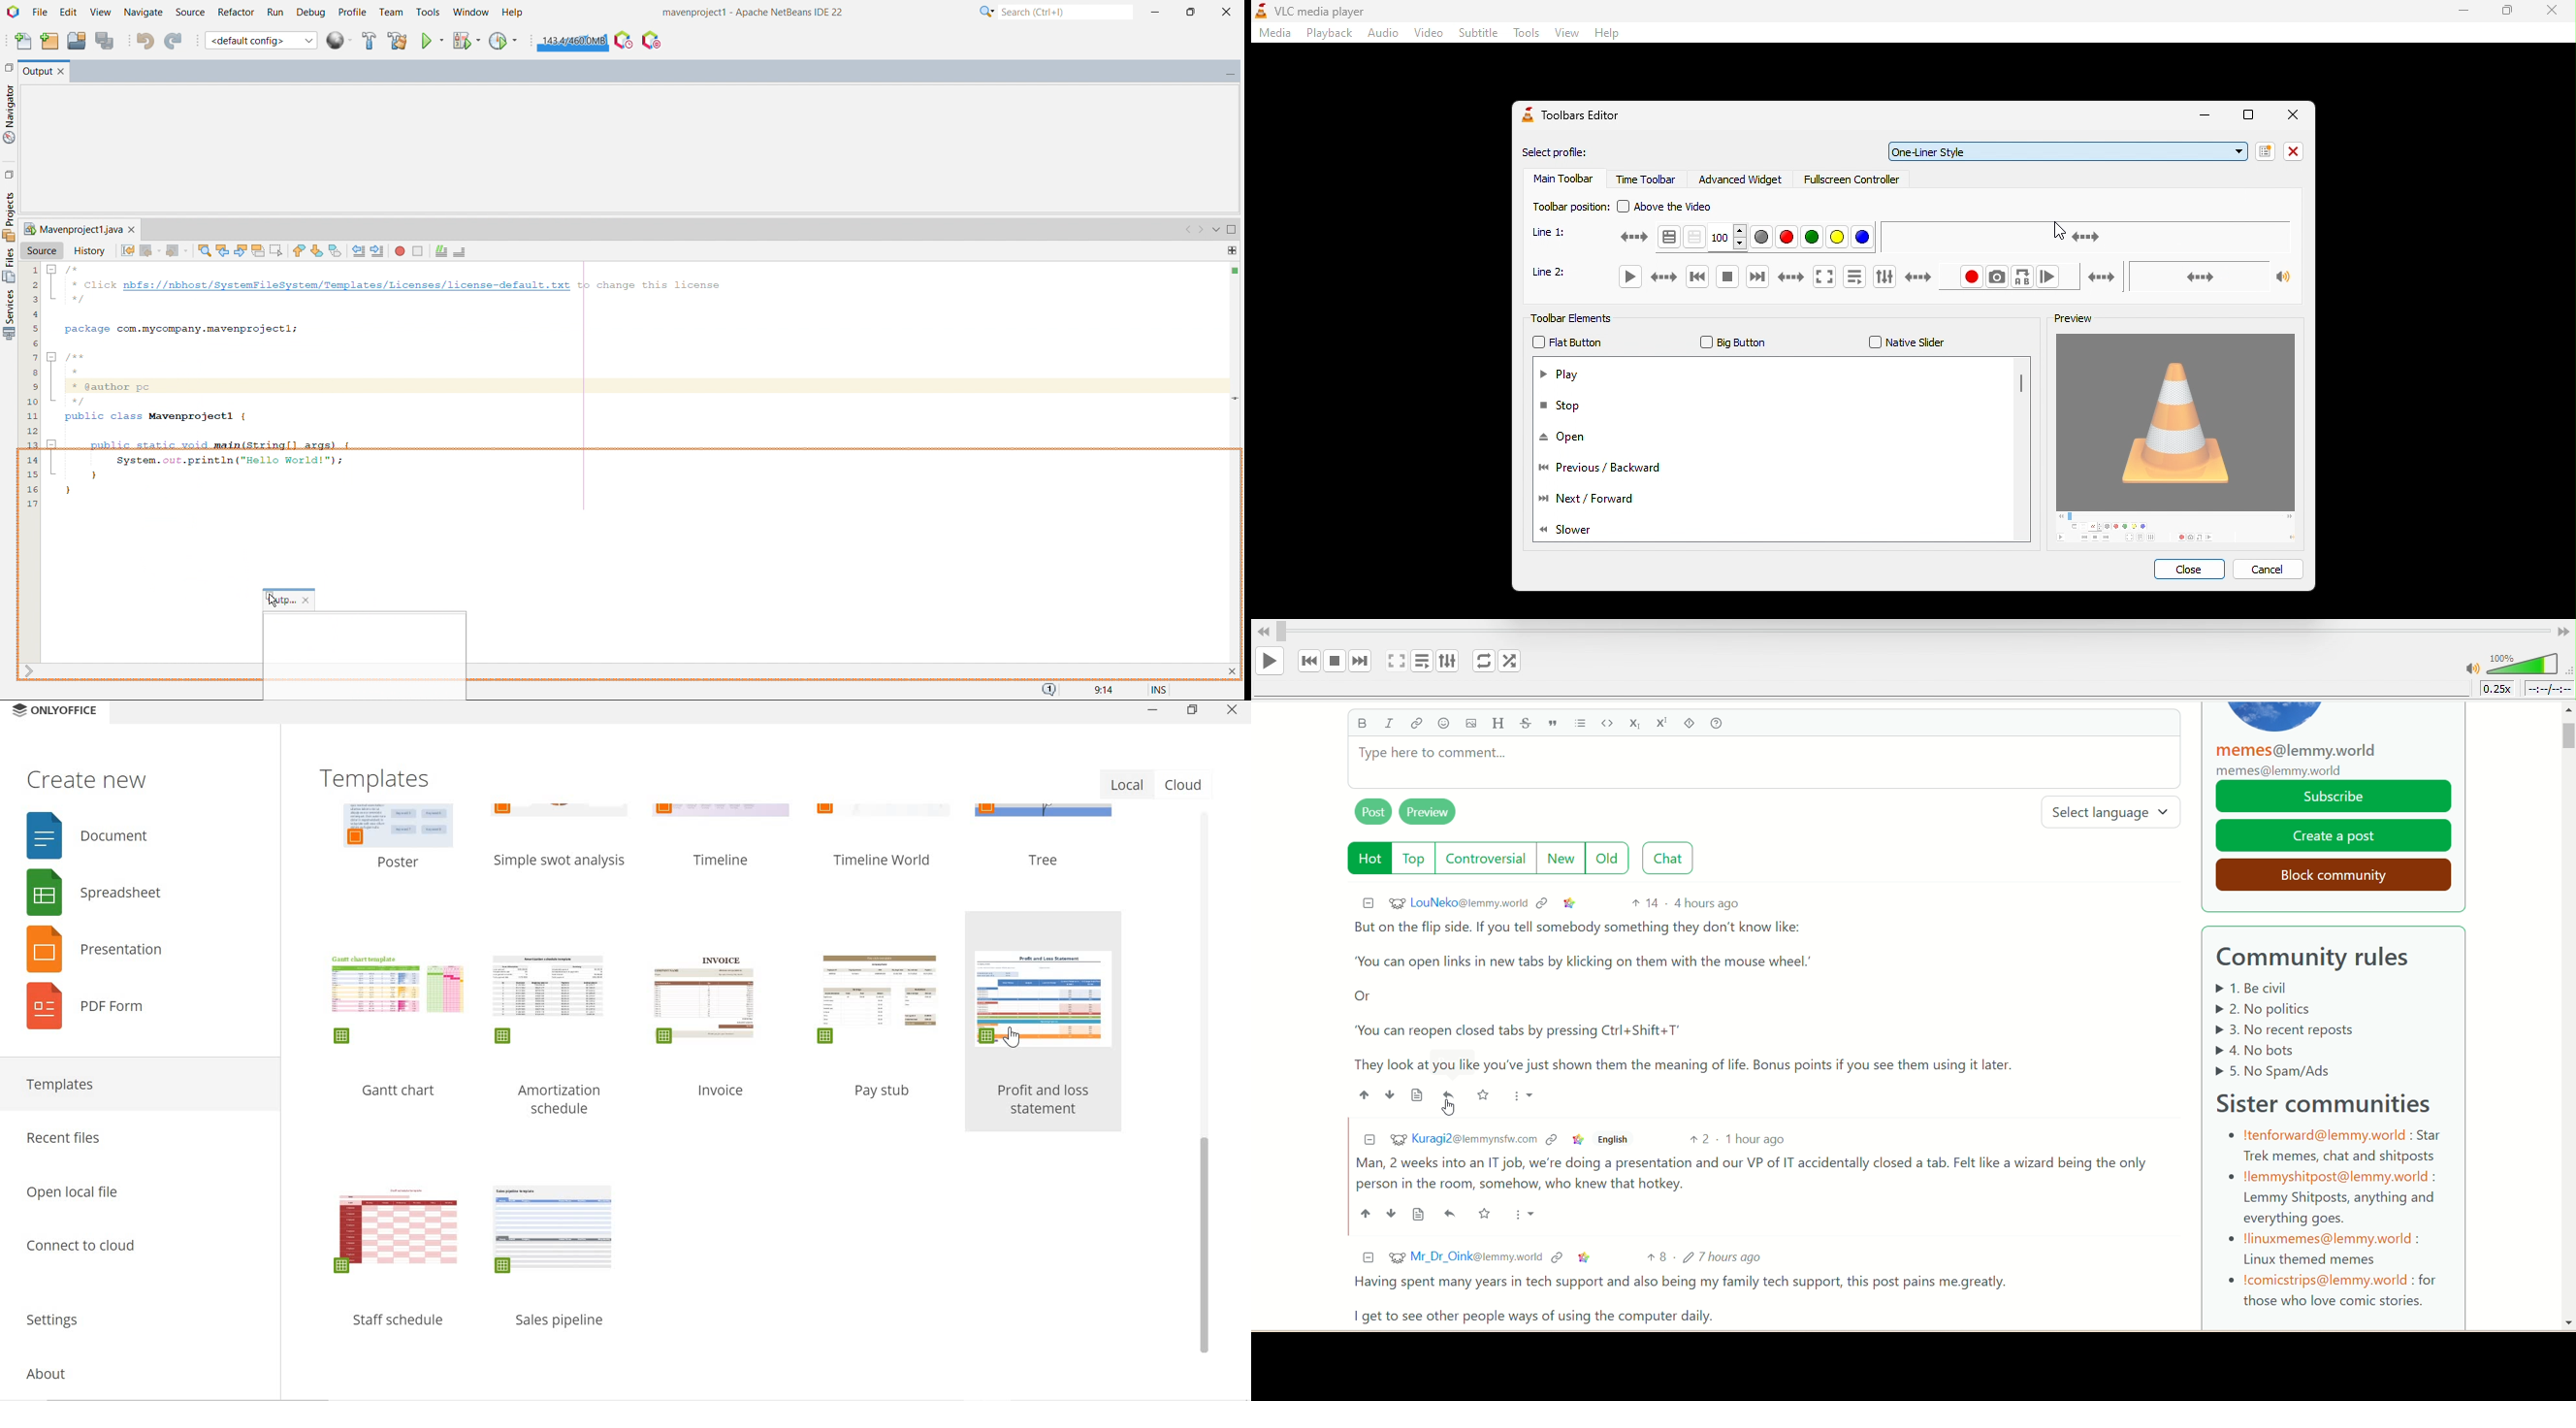 This screenshot has height=1428, width=2576. I want to click on Template design, so click(880, 999).